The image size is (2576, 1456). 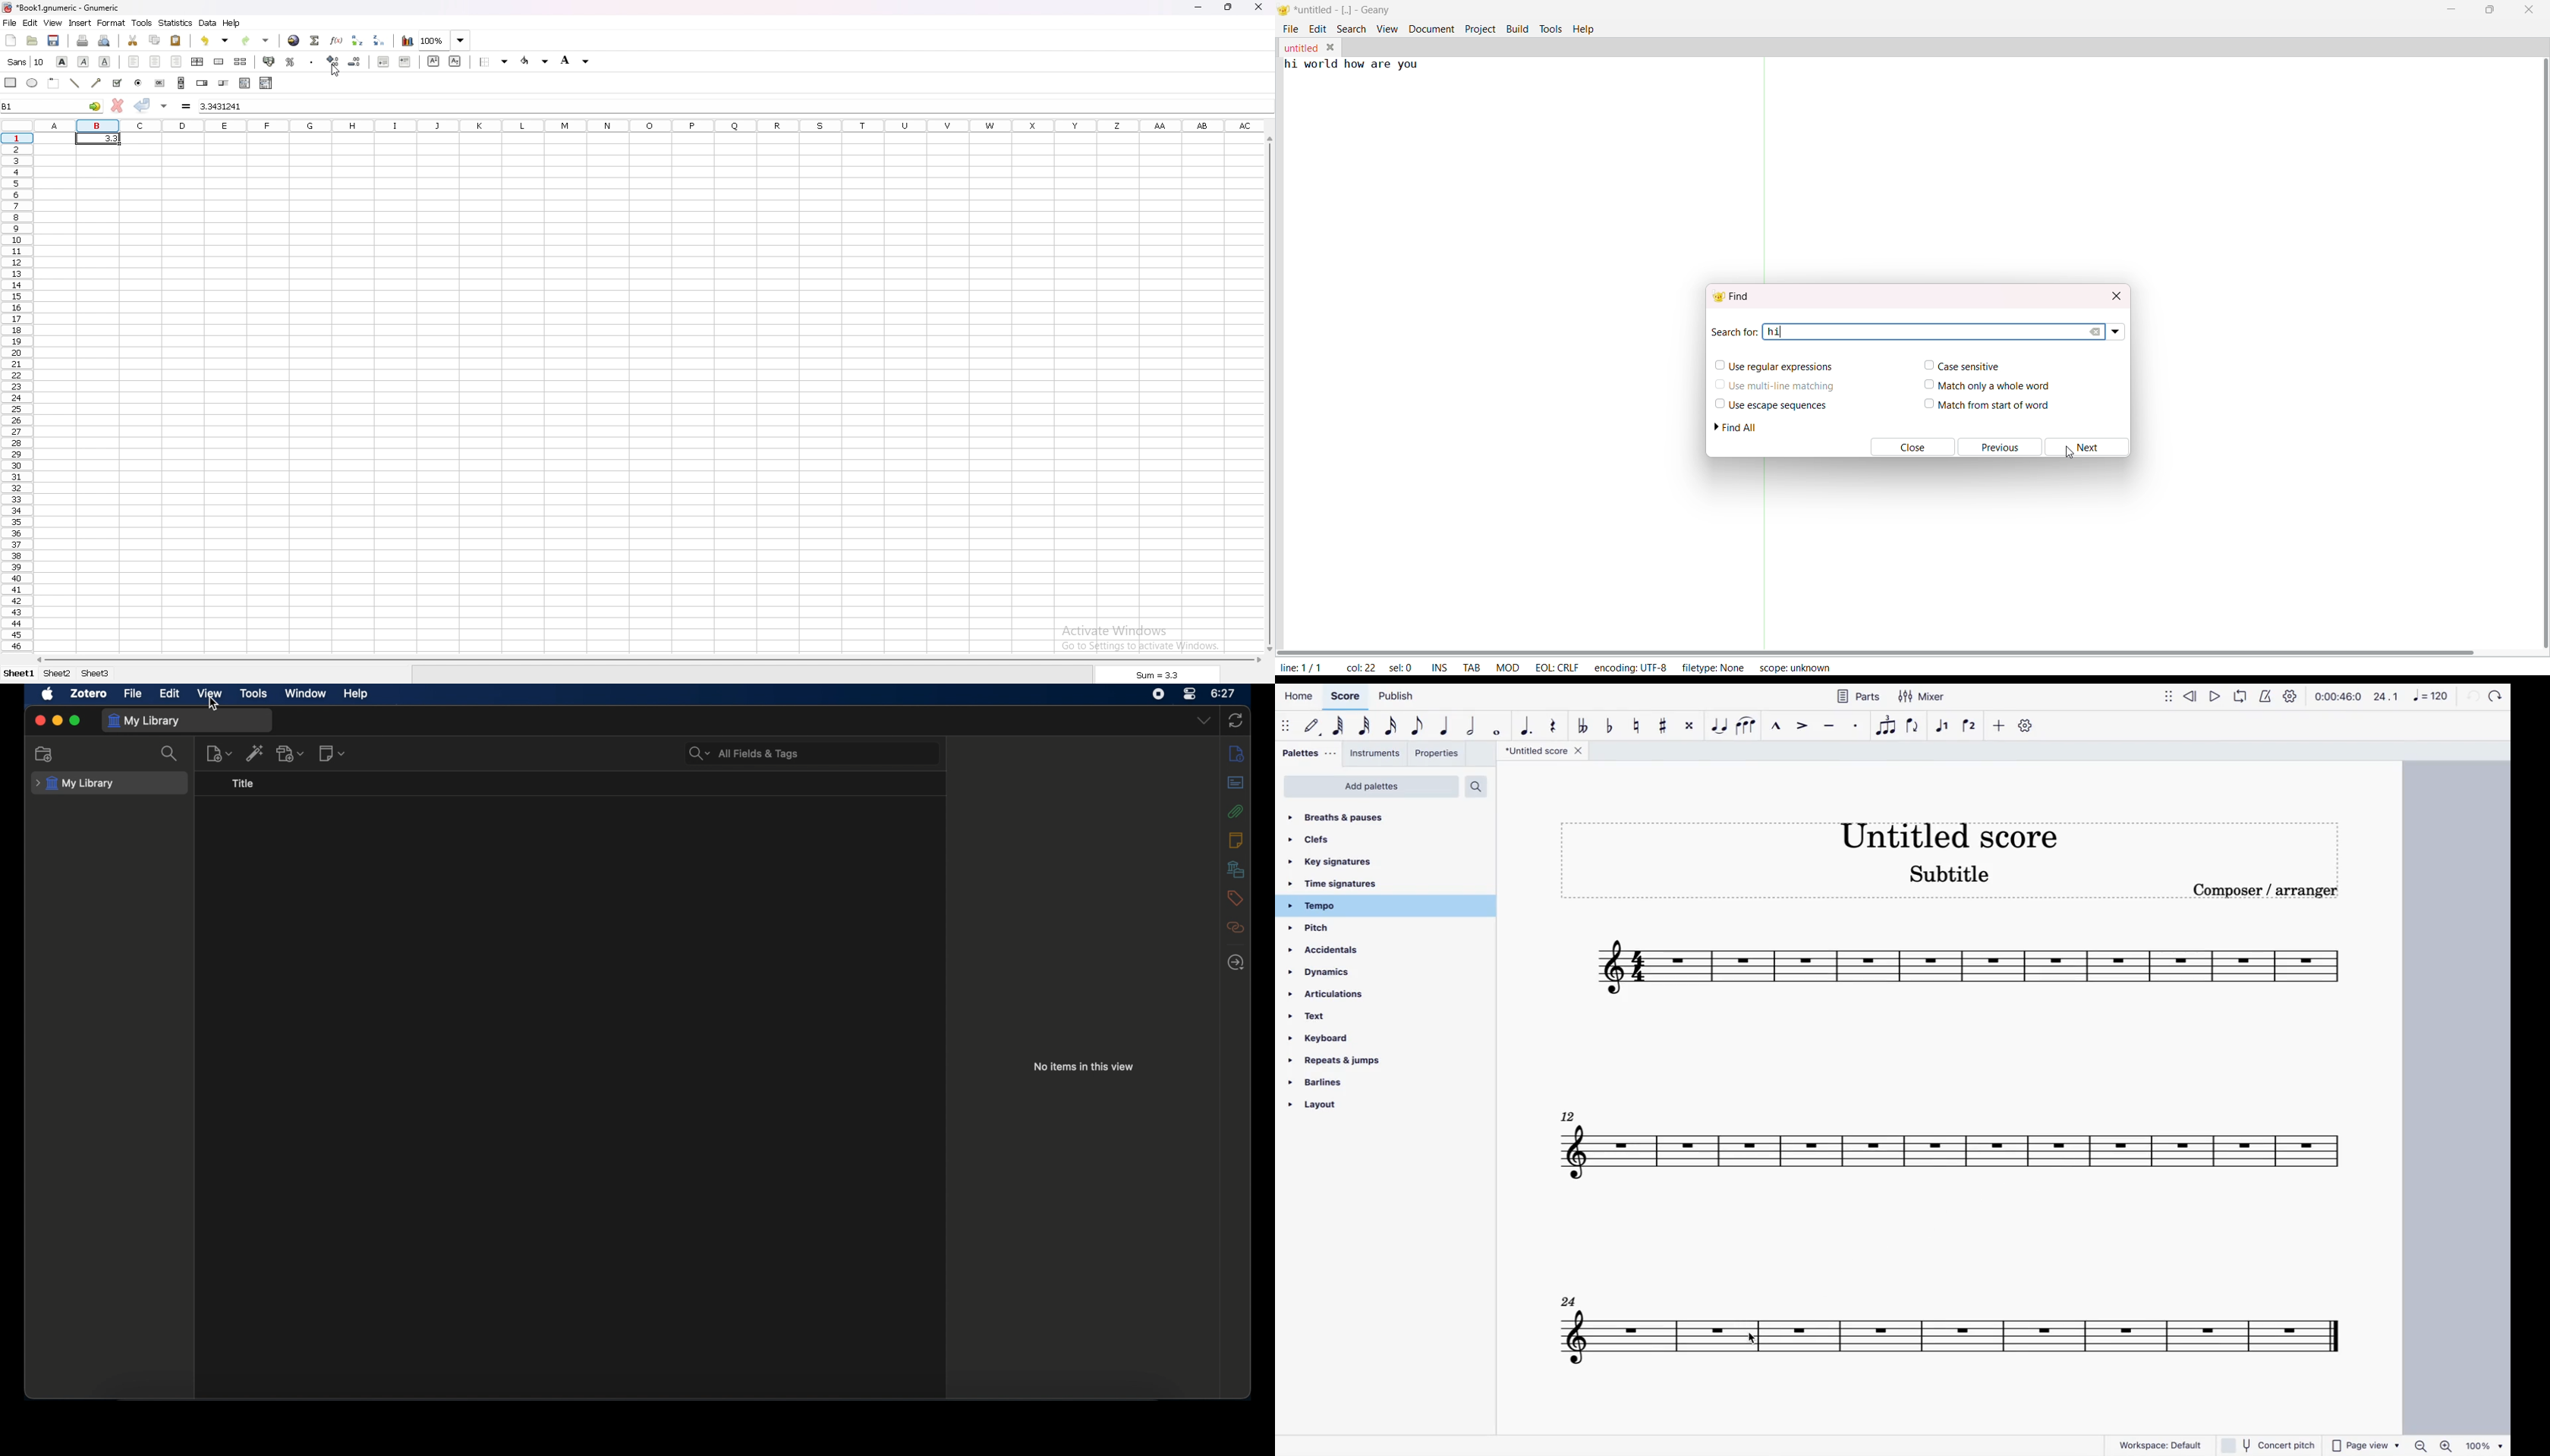 What do you see at coordinates (1230, 7) in the screenshot?
I see `resize` at bounding box center [1230, 7].